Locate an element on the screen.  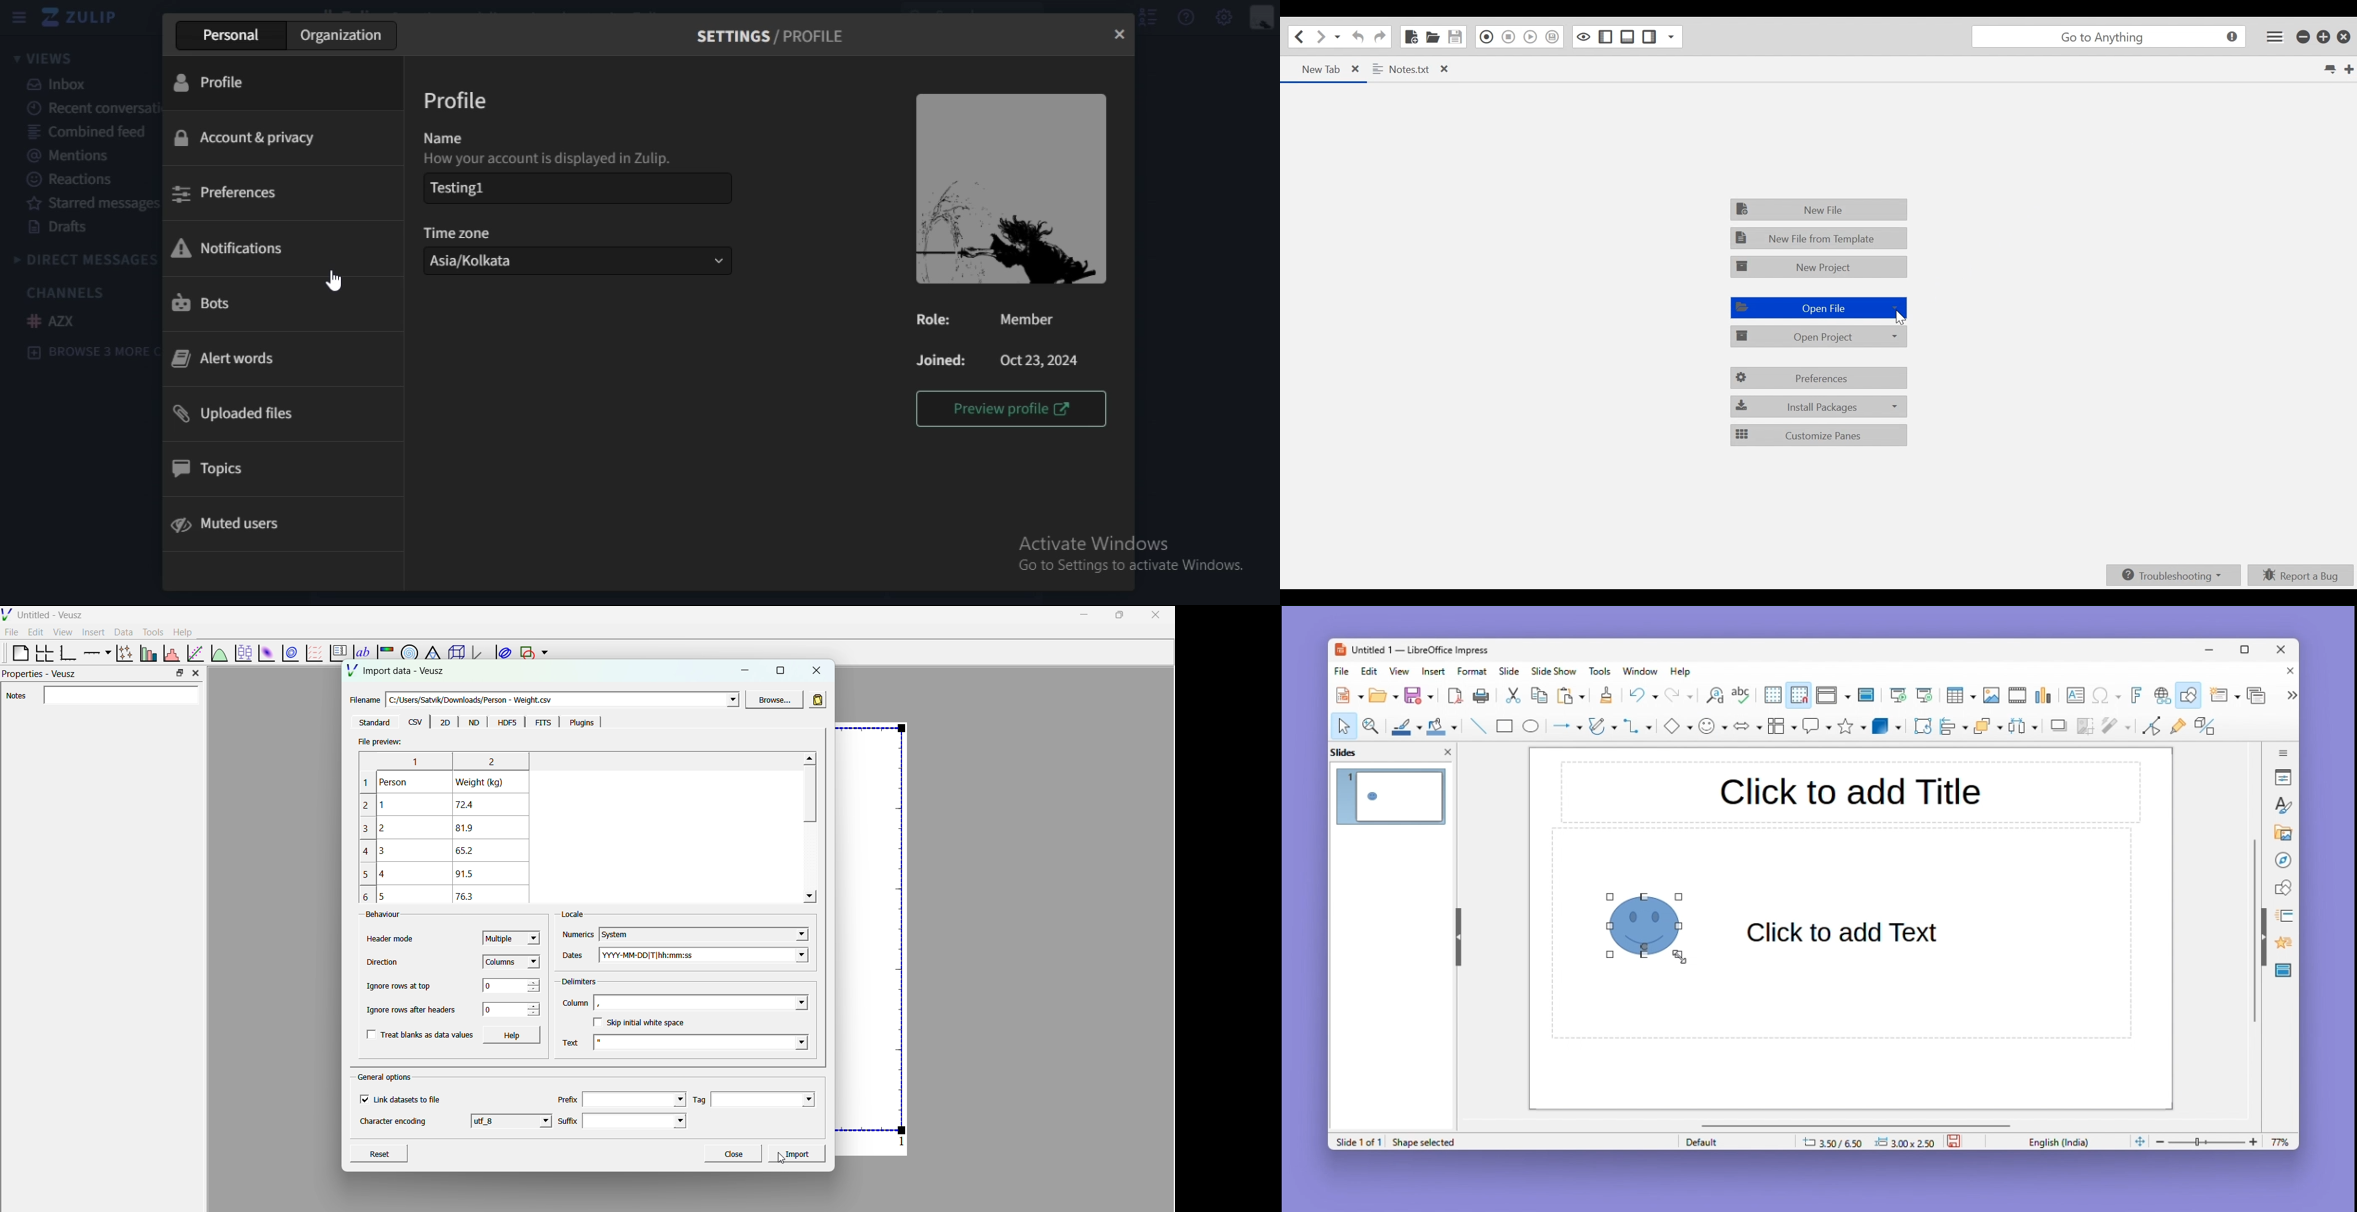
Animation is located at coordinates (2282, 916).